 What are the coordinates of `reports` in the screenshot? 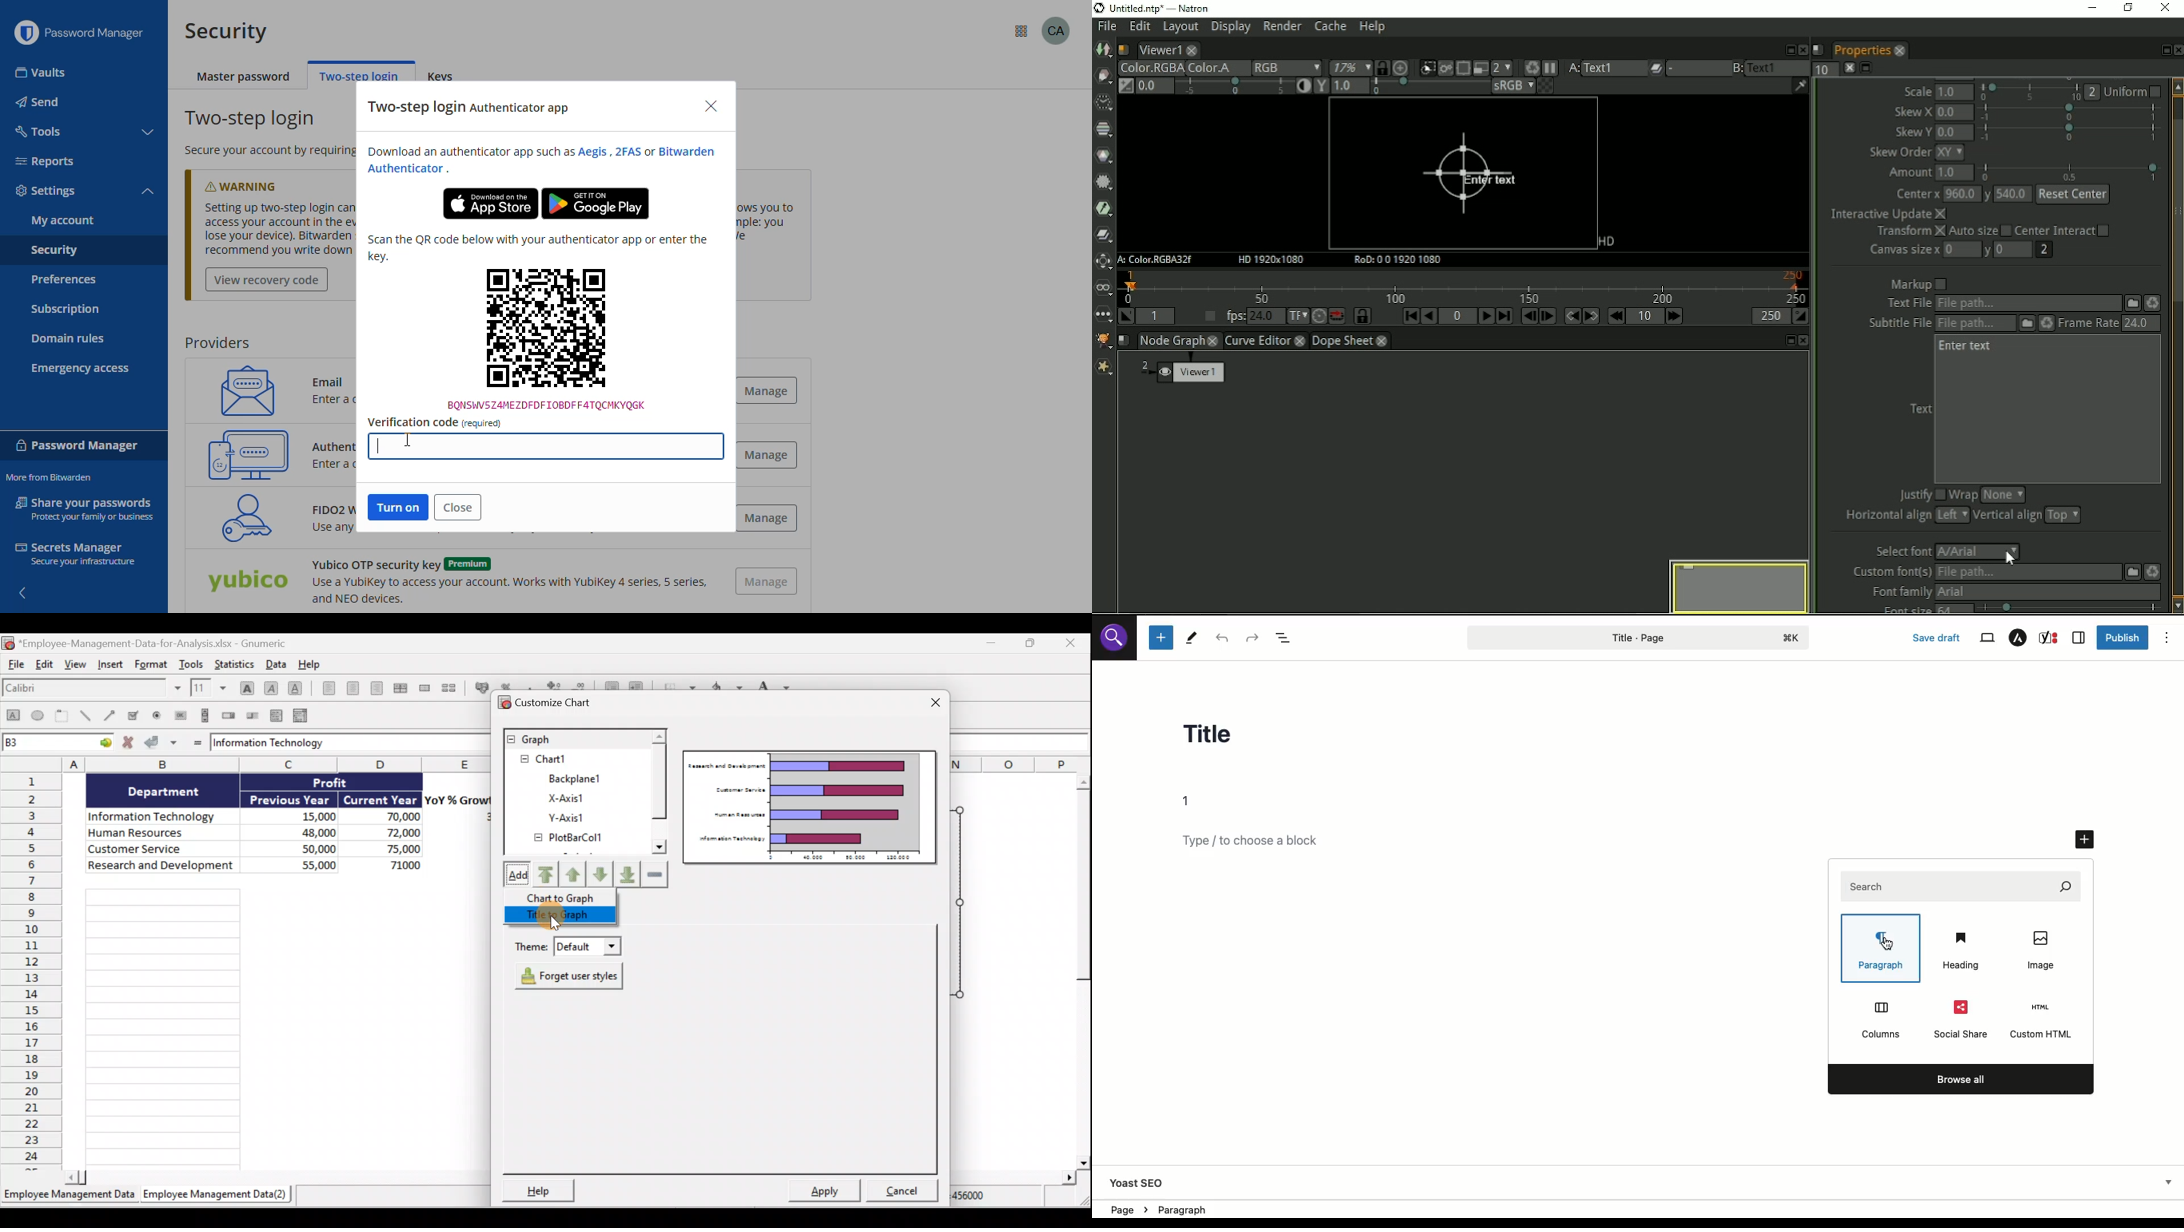 It's located at (45, 161).